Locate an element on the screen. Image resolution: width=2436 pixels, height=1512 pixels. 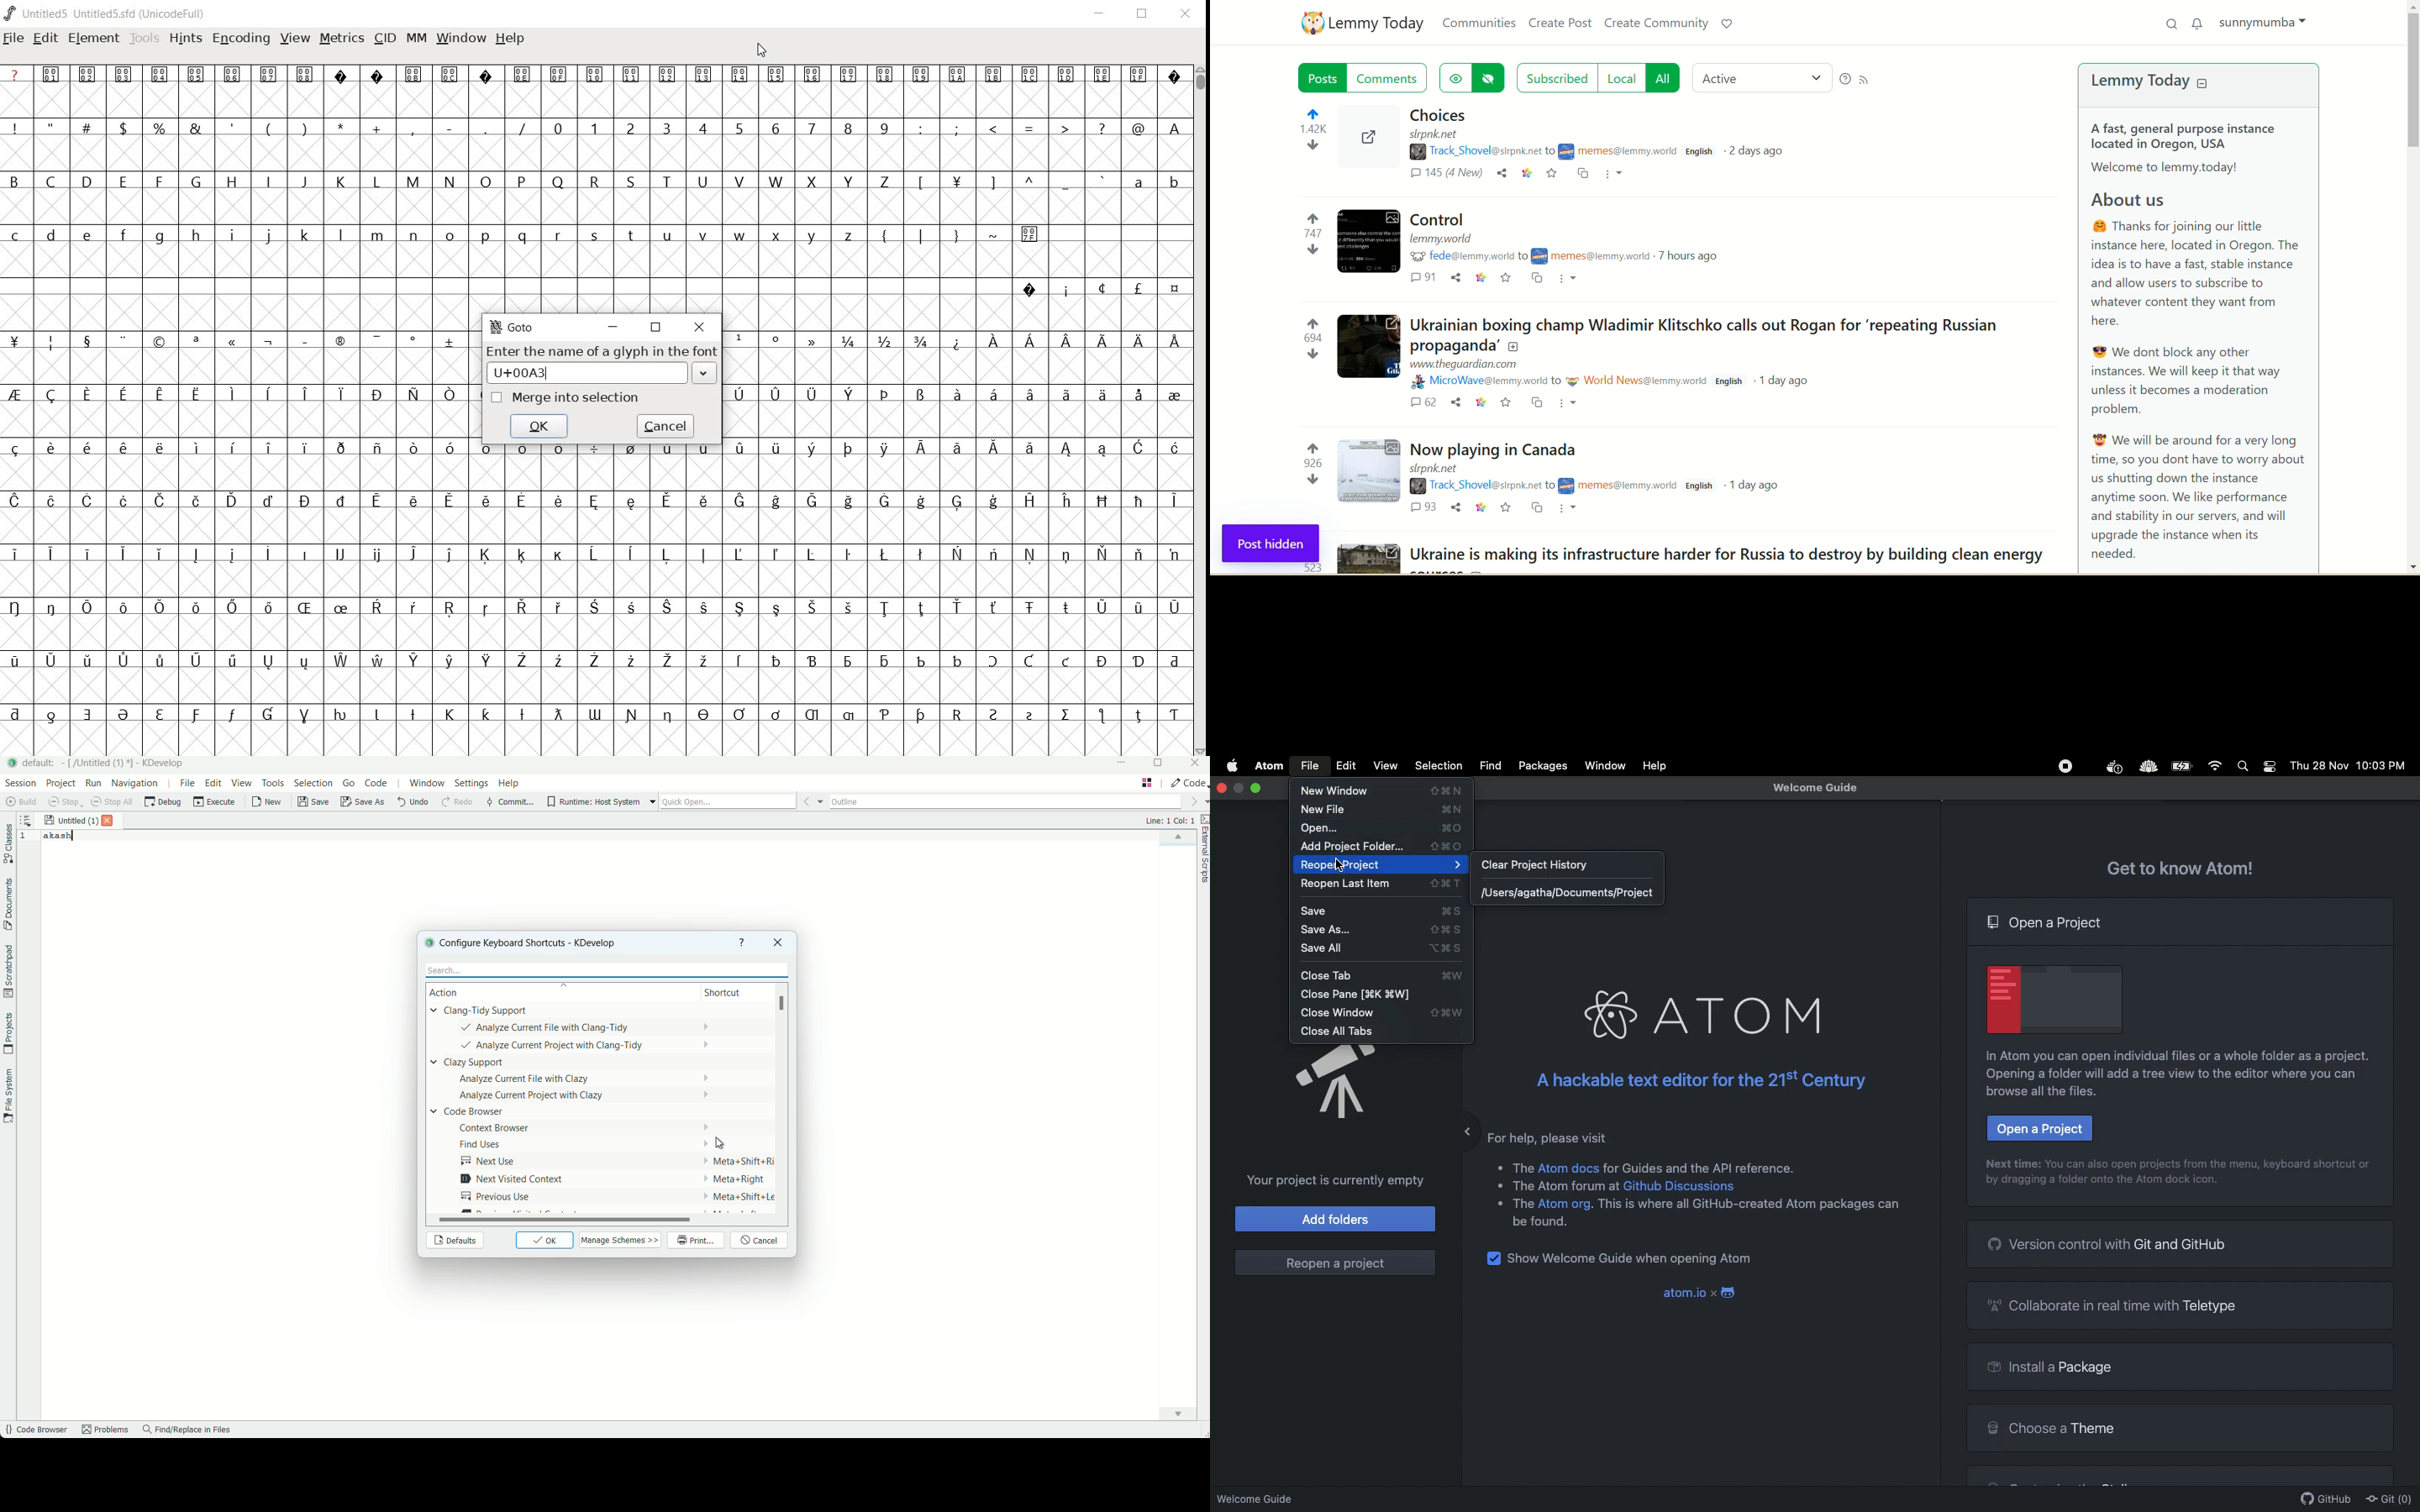
S is located at coordinates (632, 181).